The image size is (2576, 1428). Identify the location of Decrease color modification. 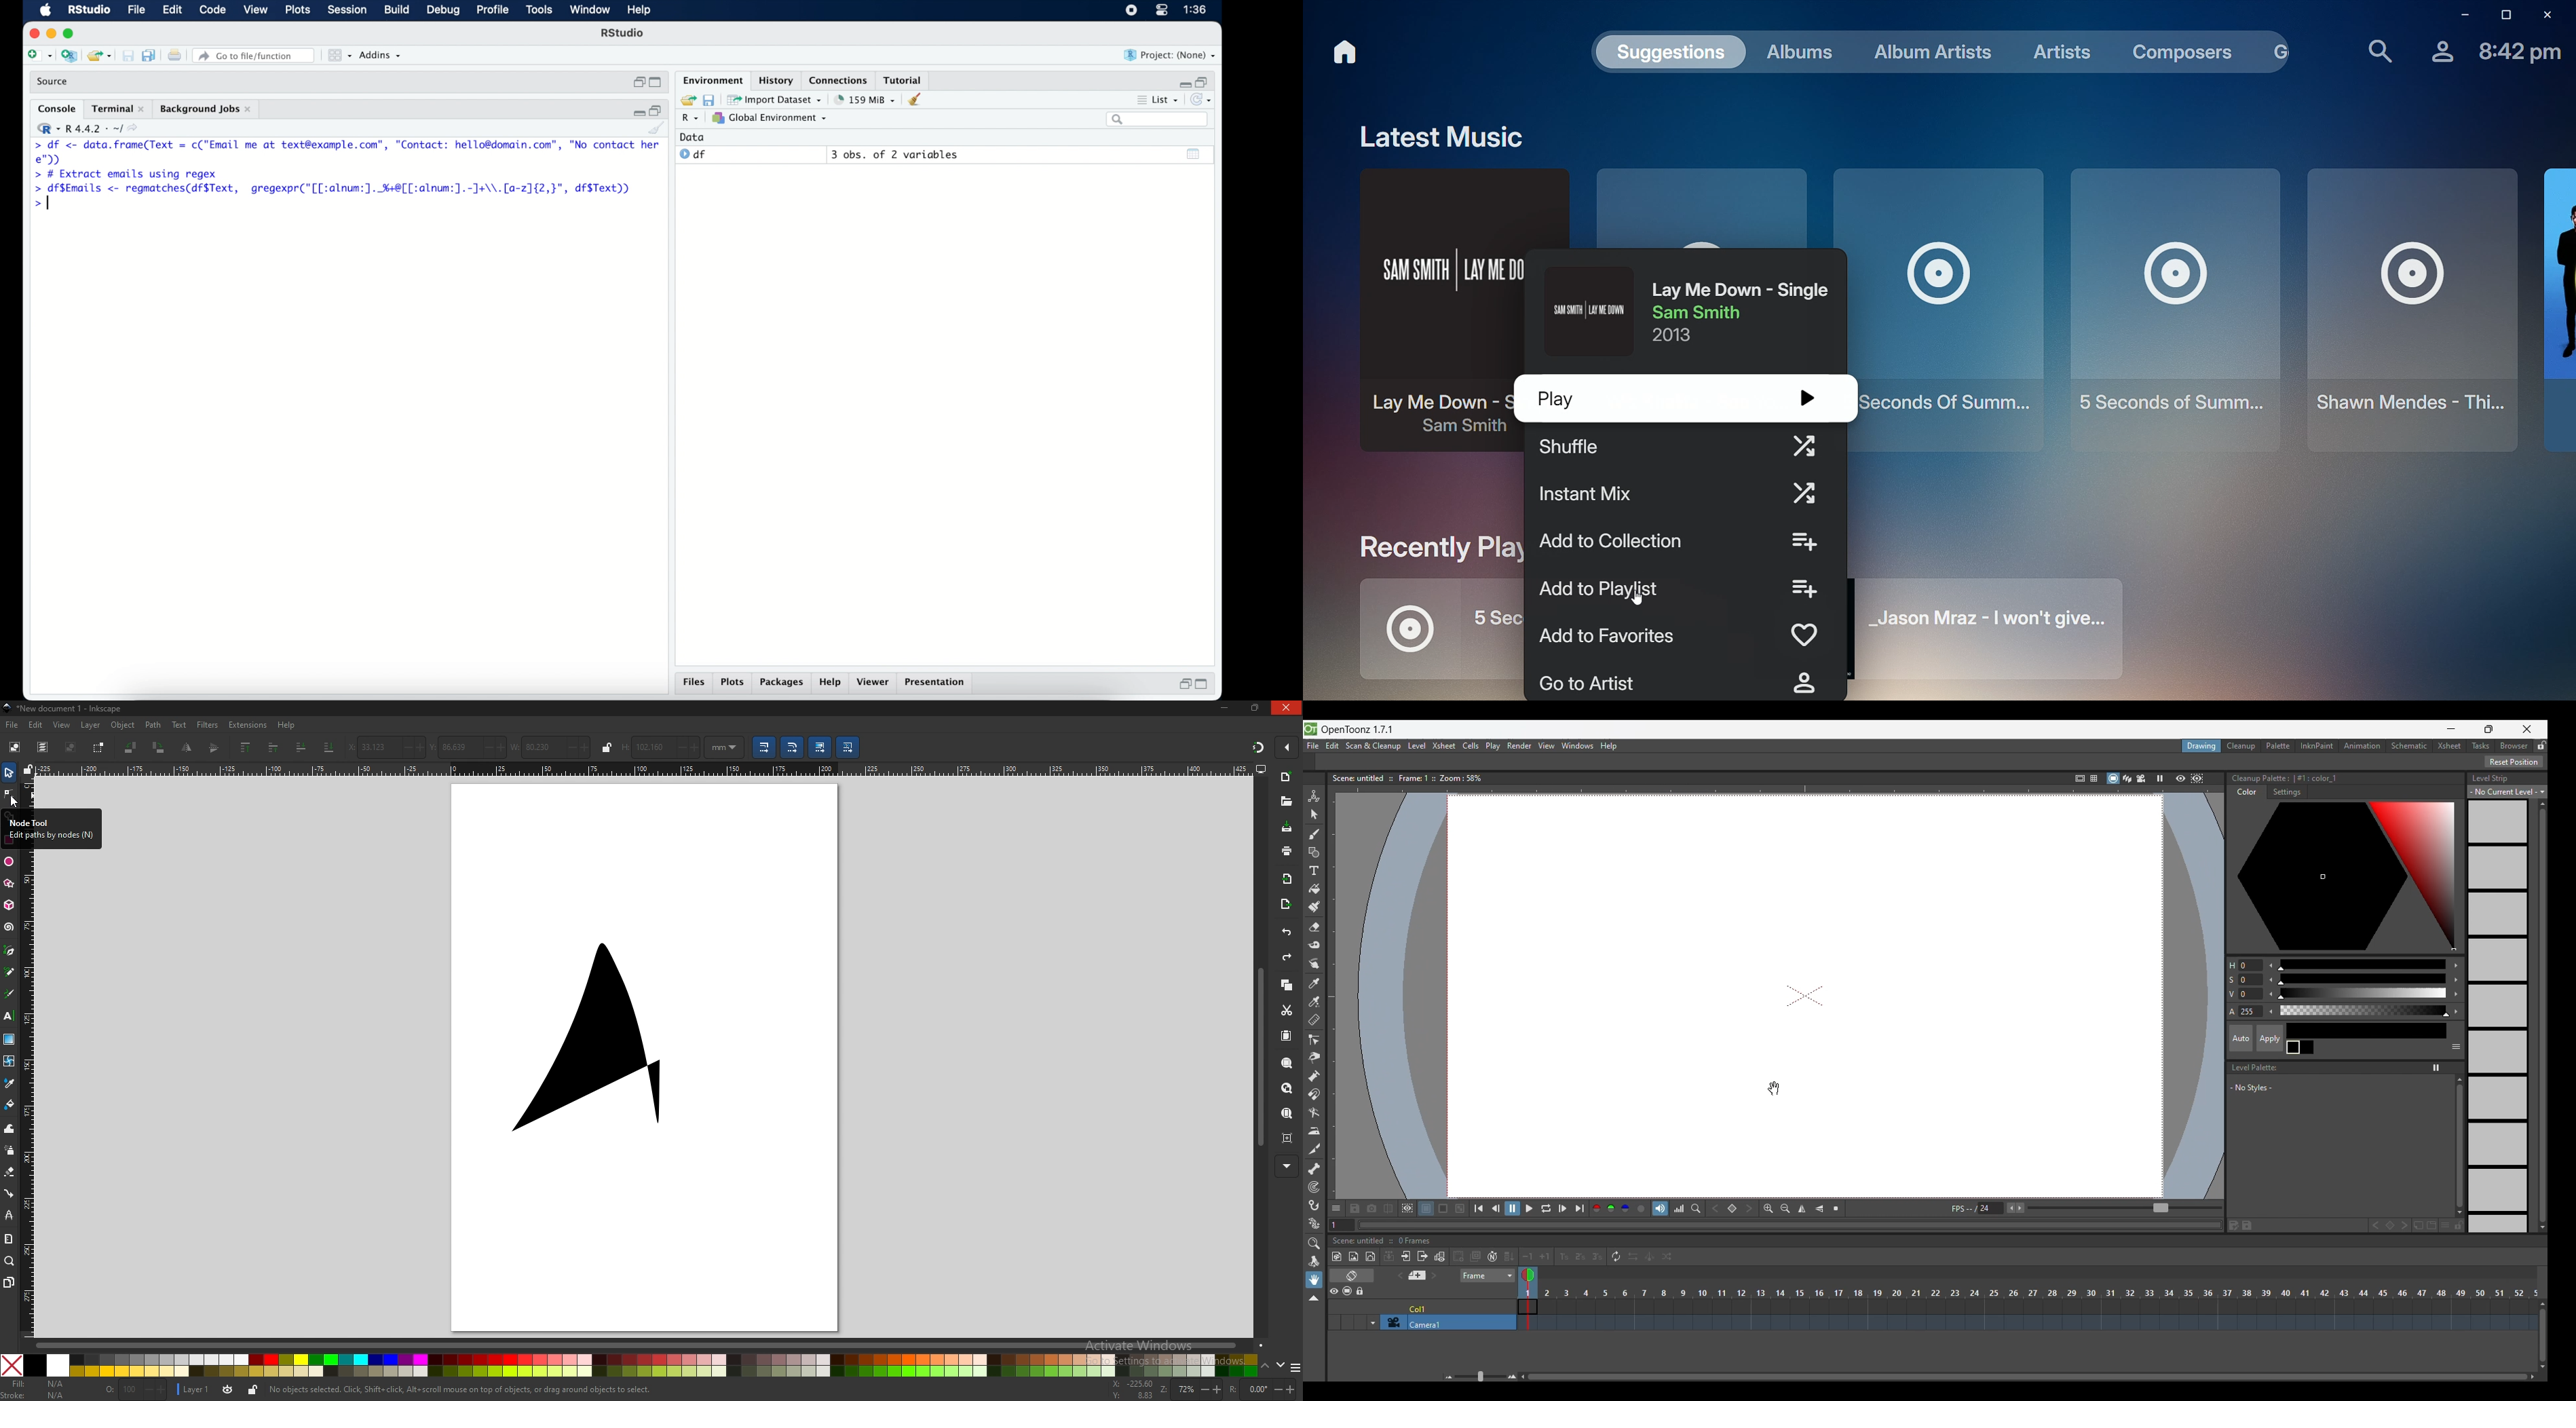
(2270, 988).